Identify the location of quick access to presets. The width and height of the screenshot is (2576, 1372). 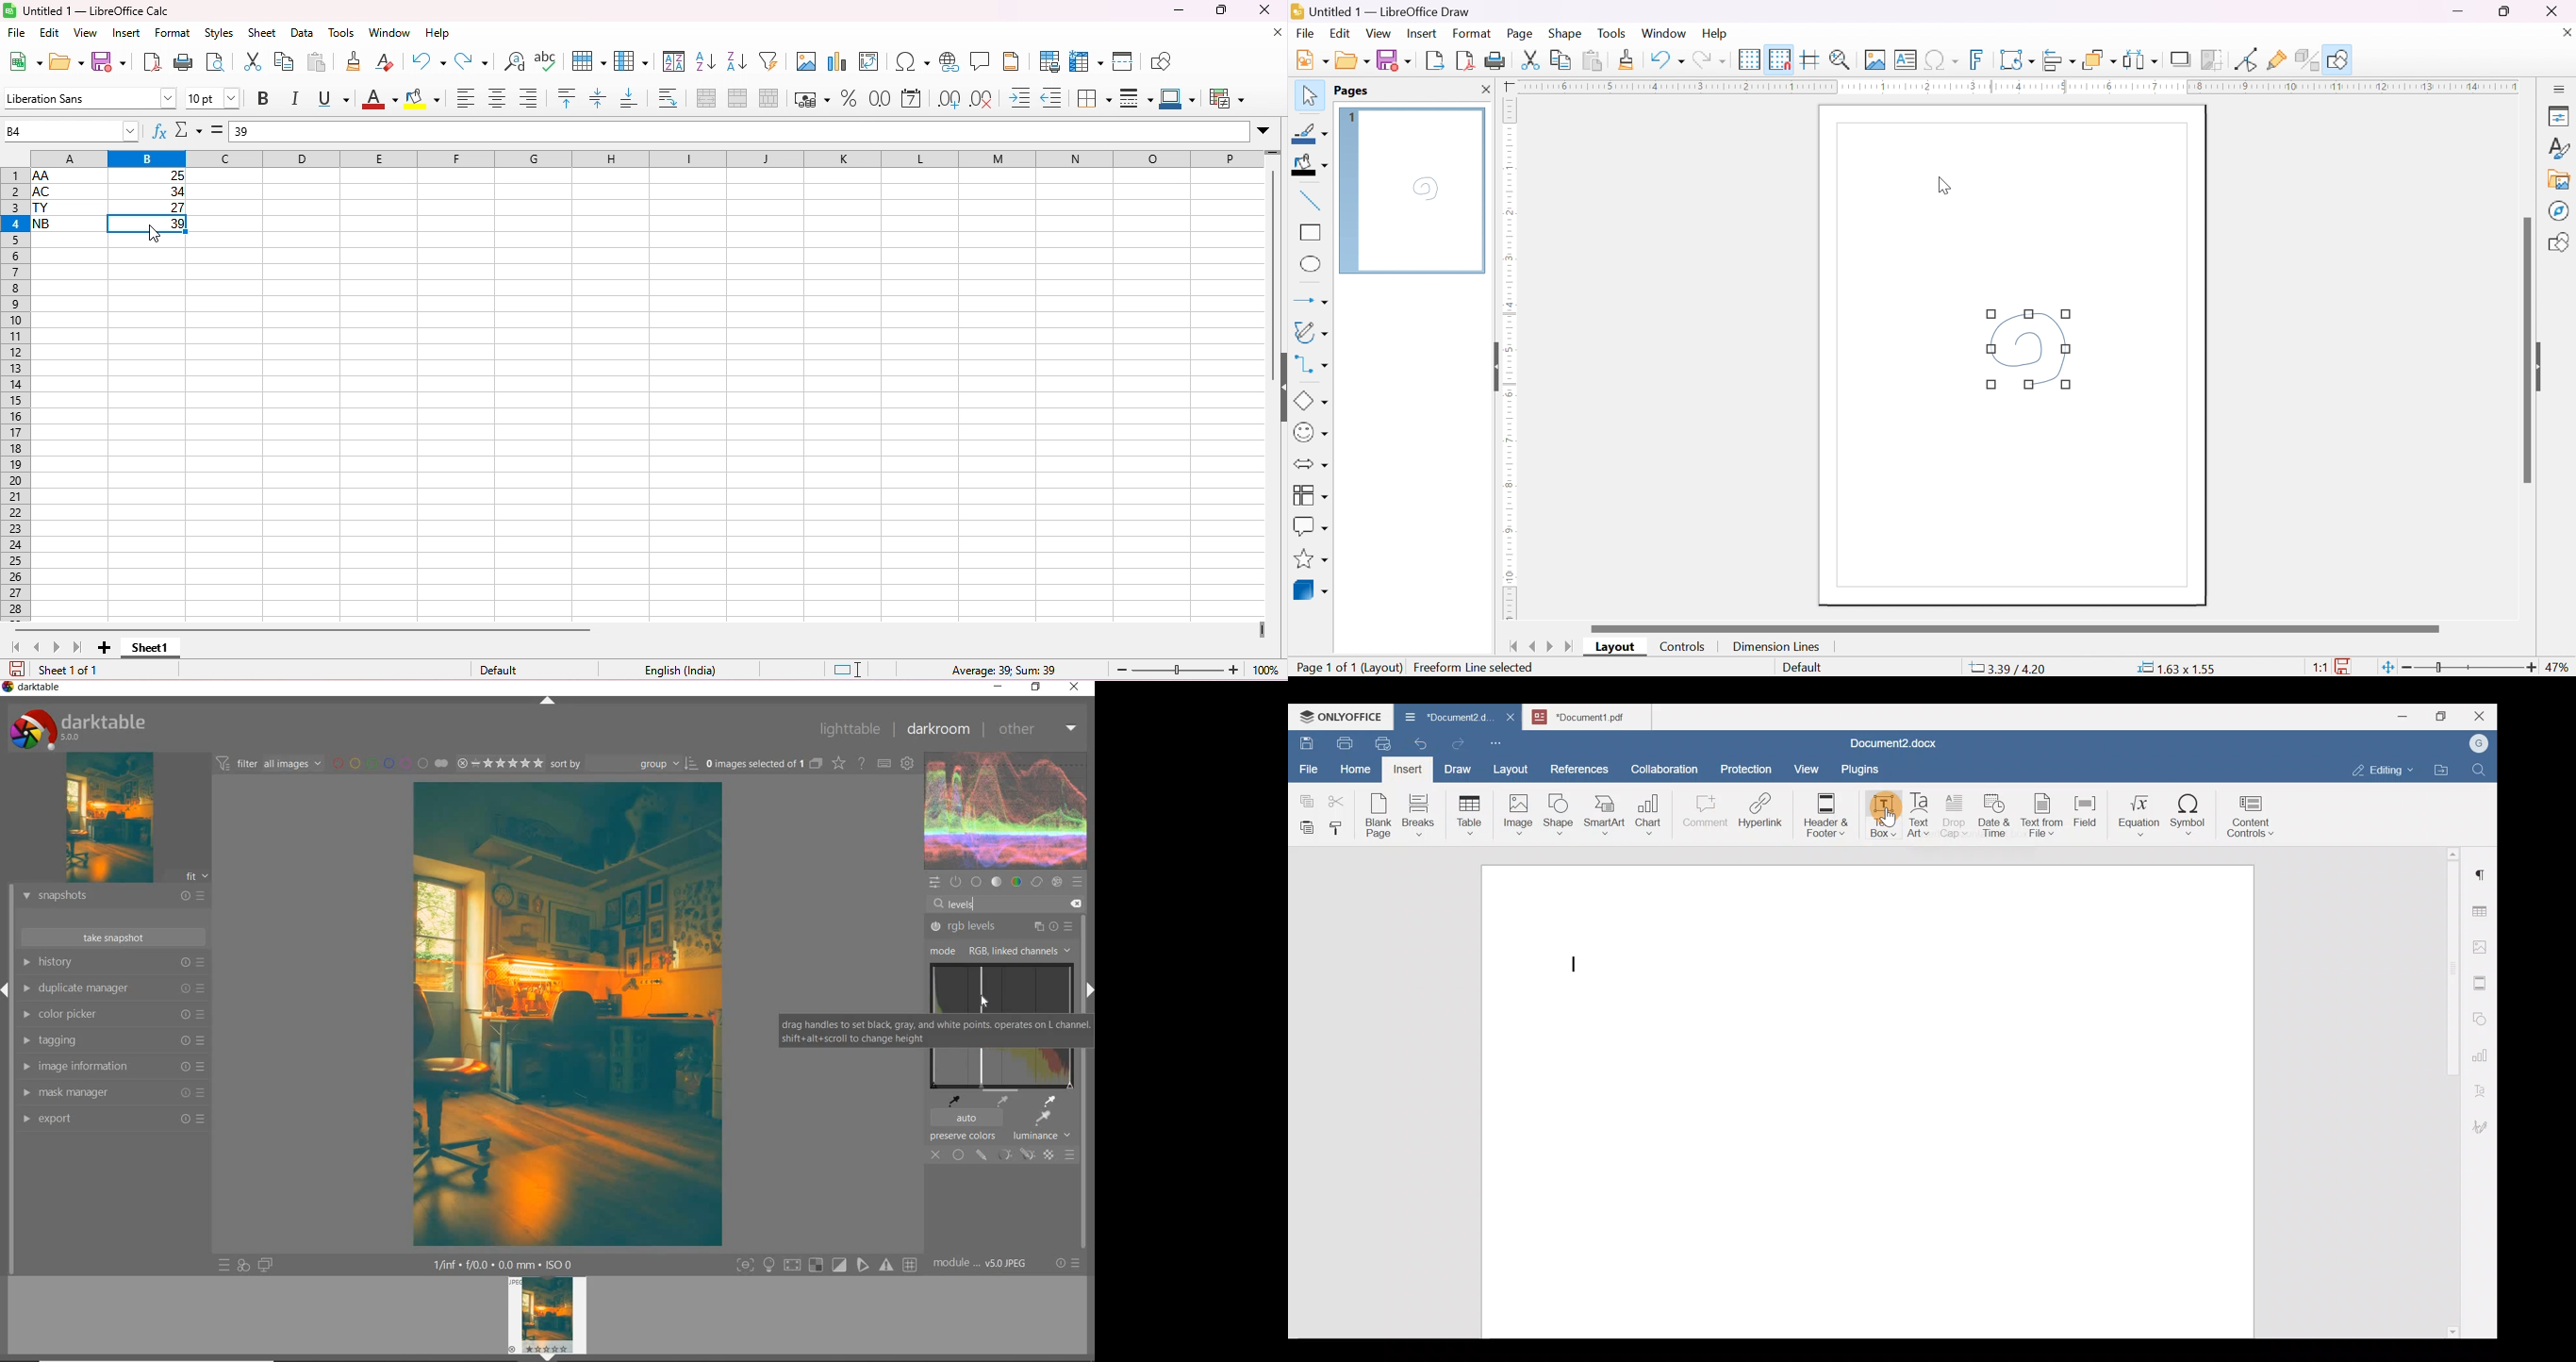
(225, 1264).